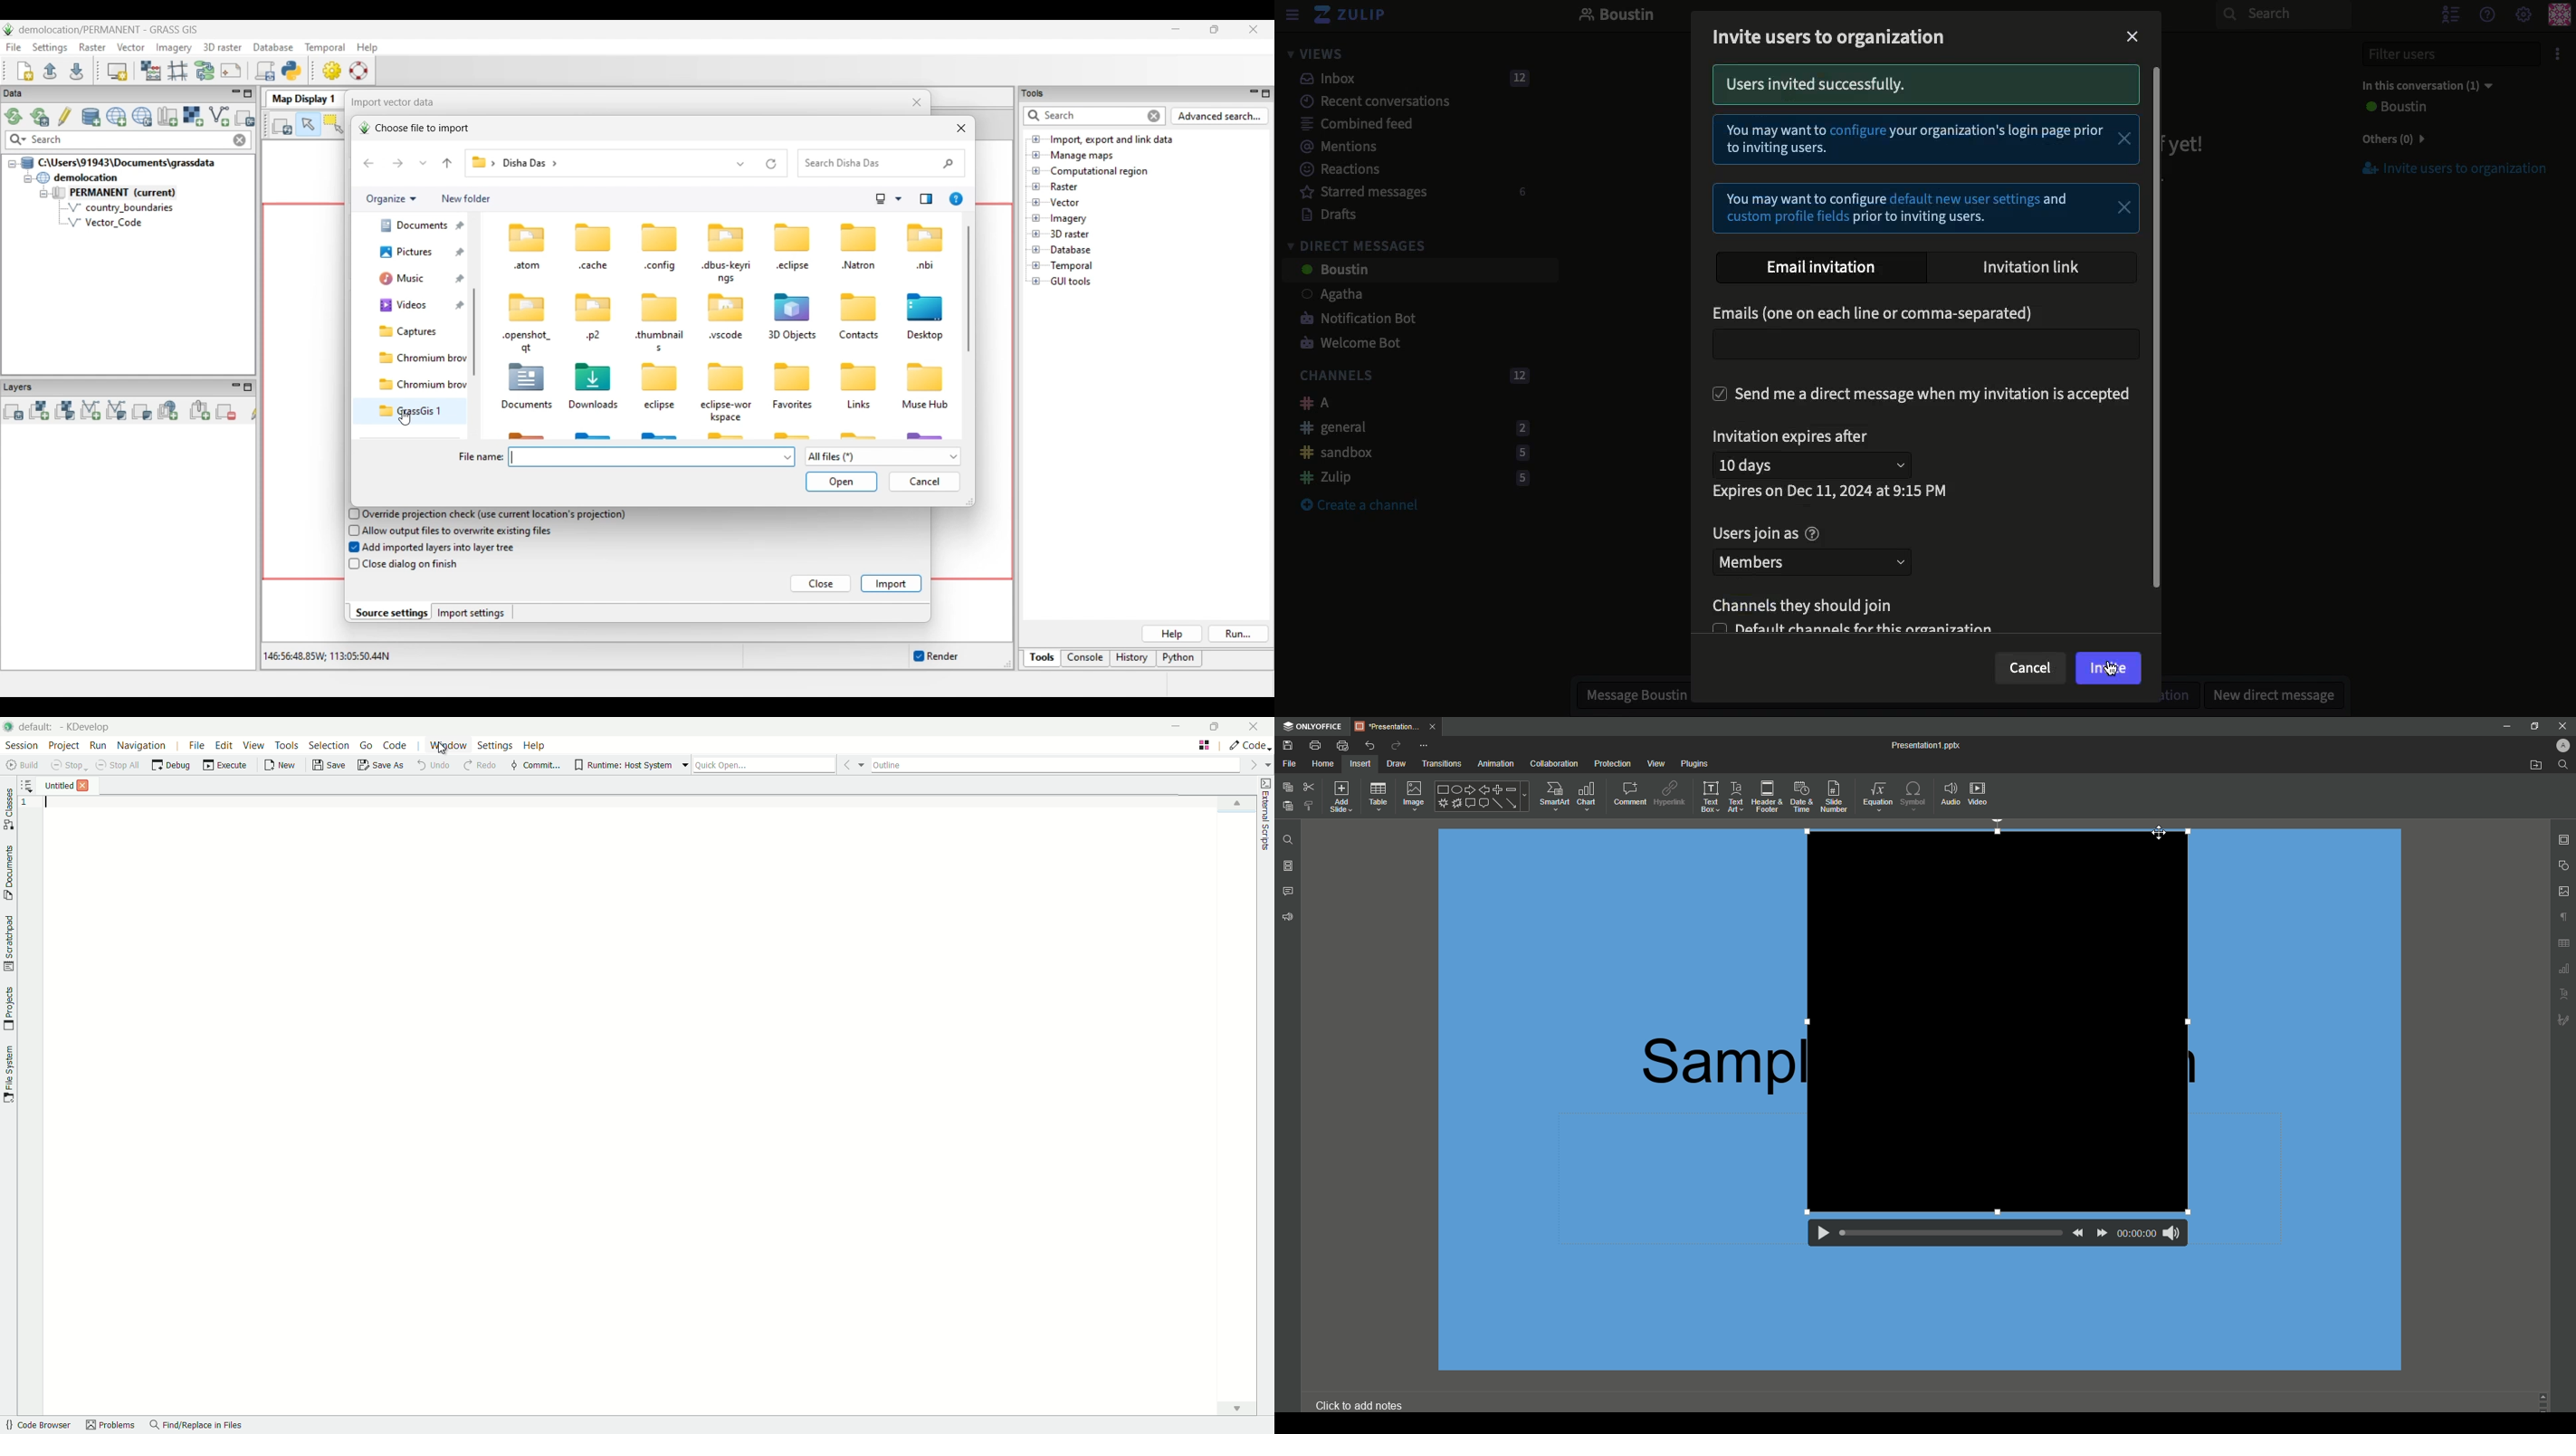  Describe the element at coordinates (1369, 743) in the screenshot. I see `Undo` at that location.